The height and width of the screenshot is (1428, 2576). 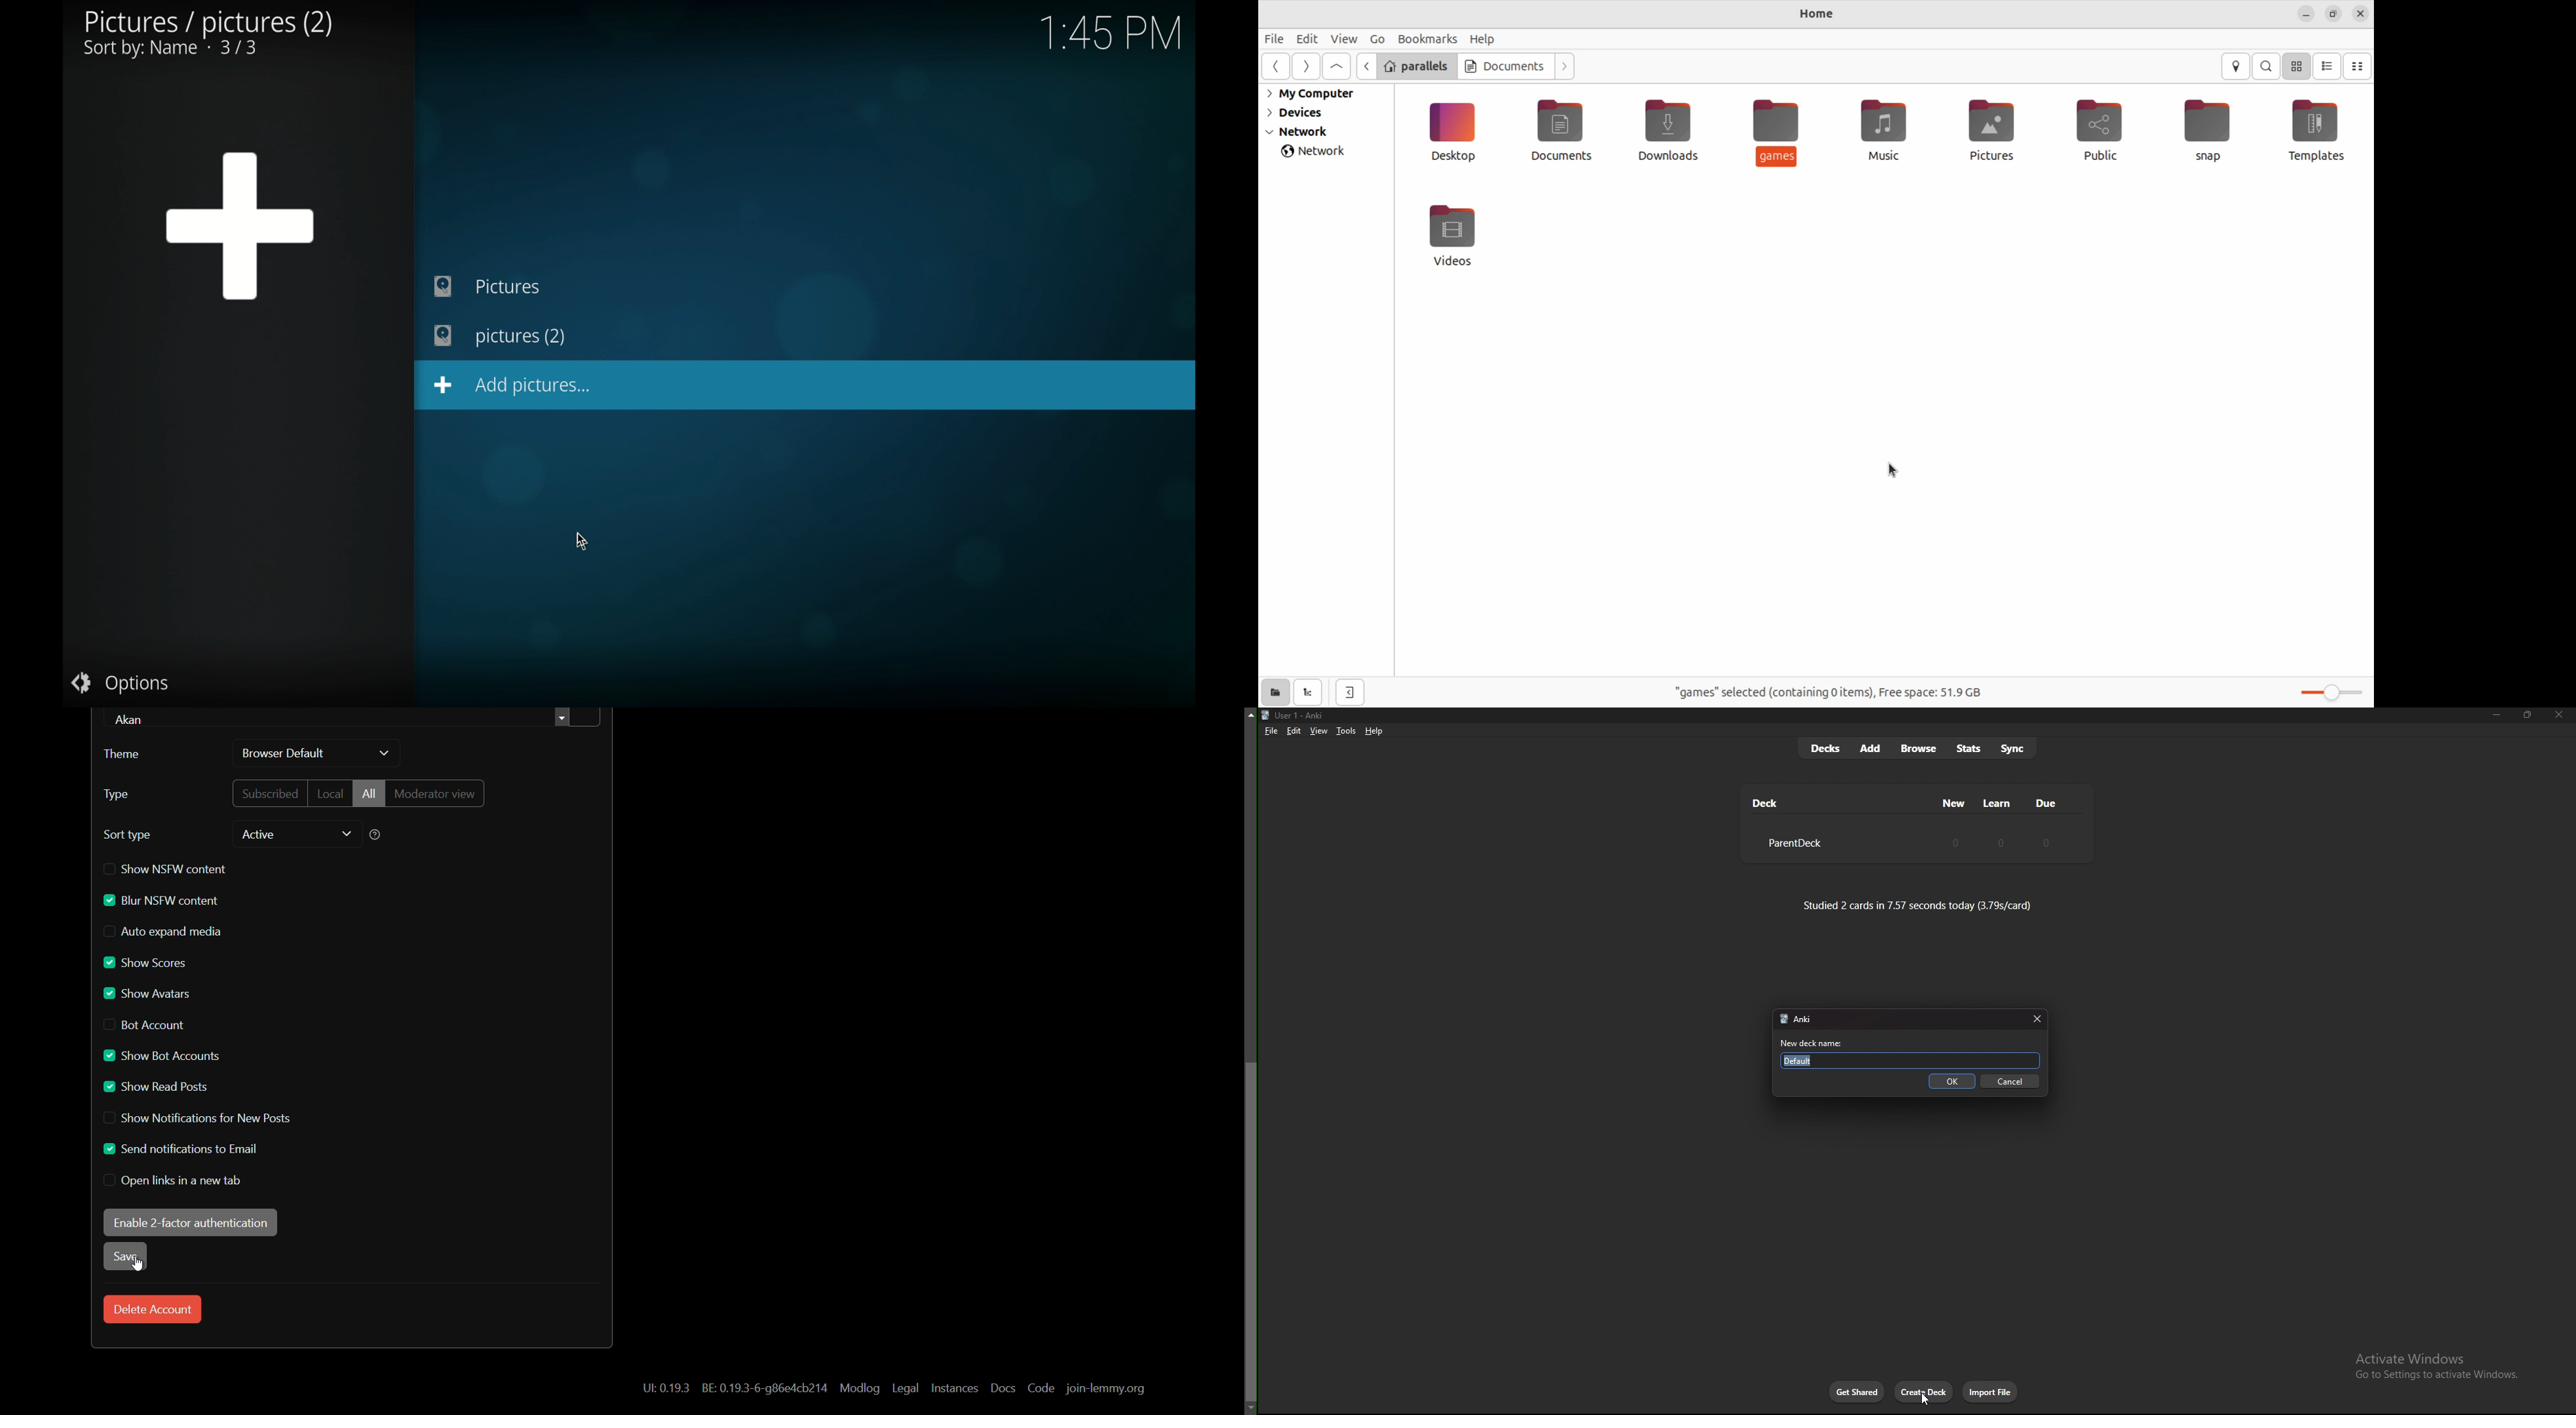 I want to click on logo, so click(x=1782, y=1020).